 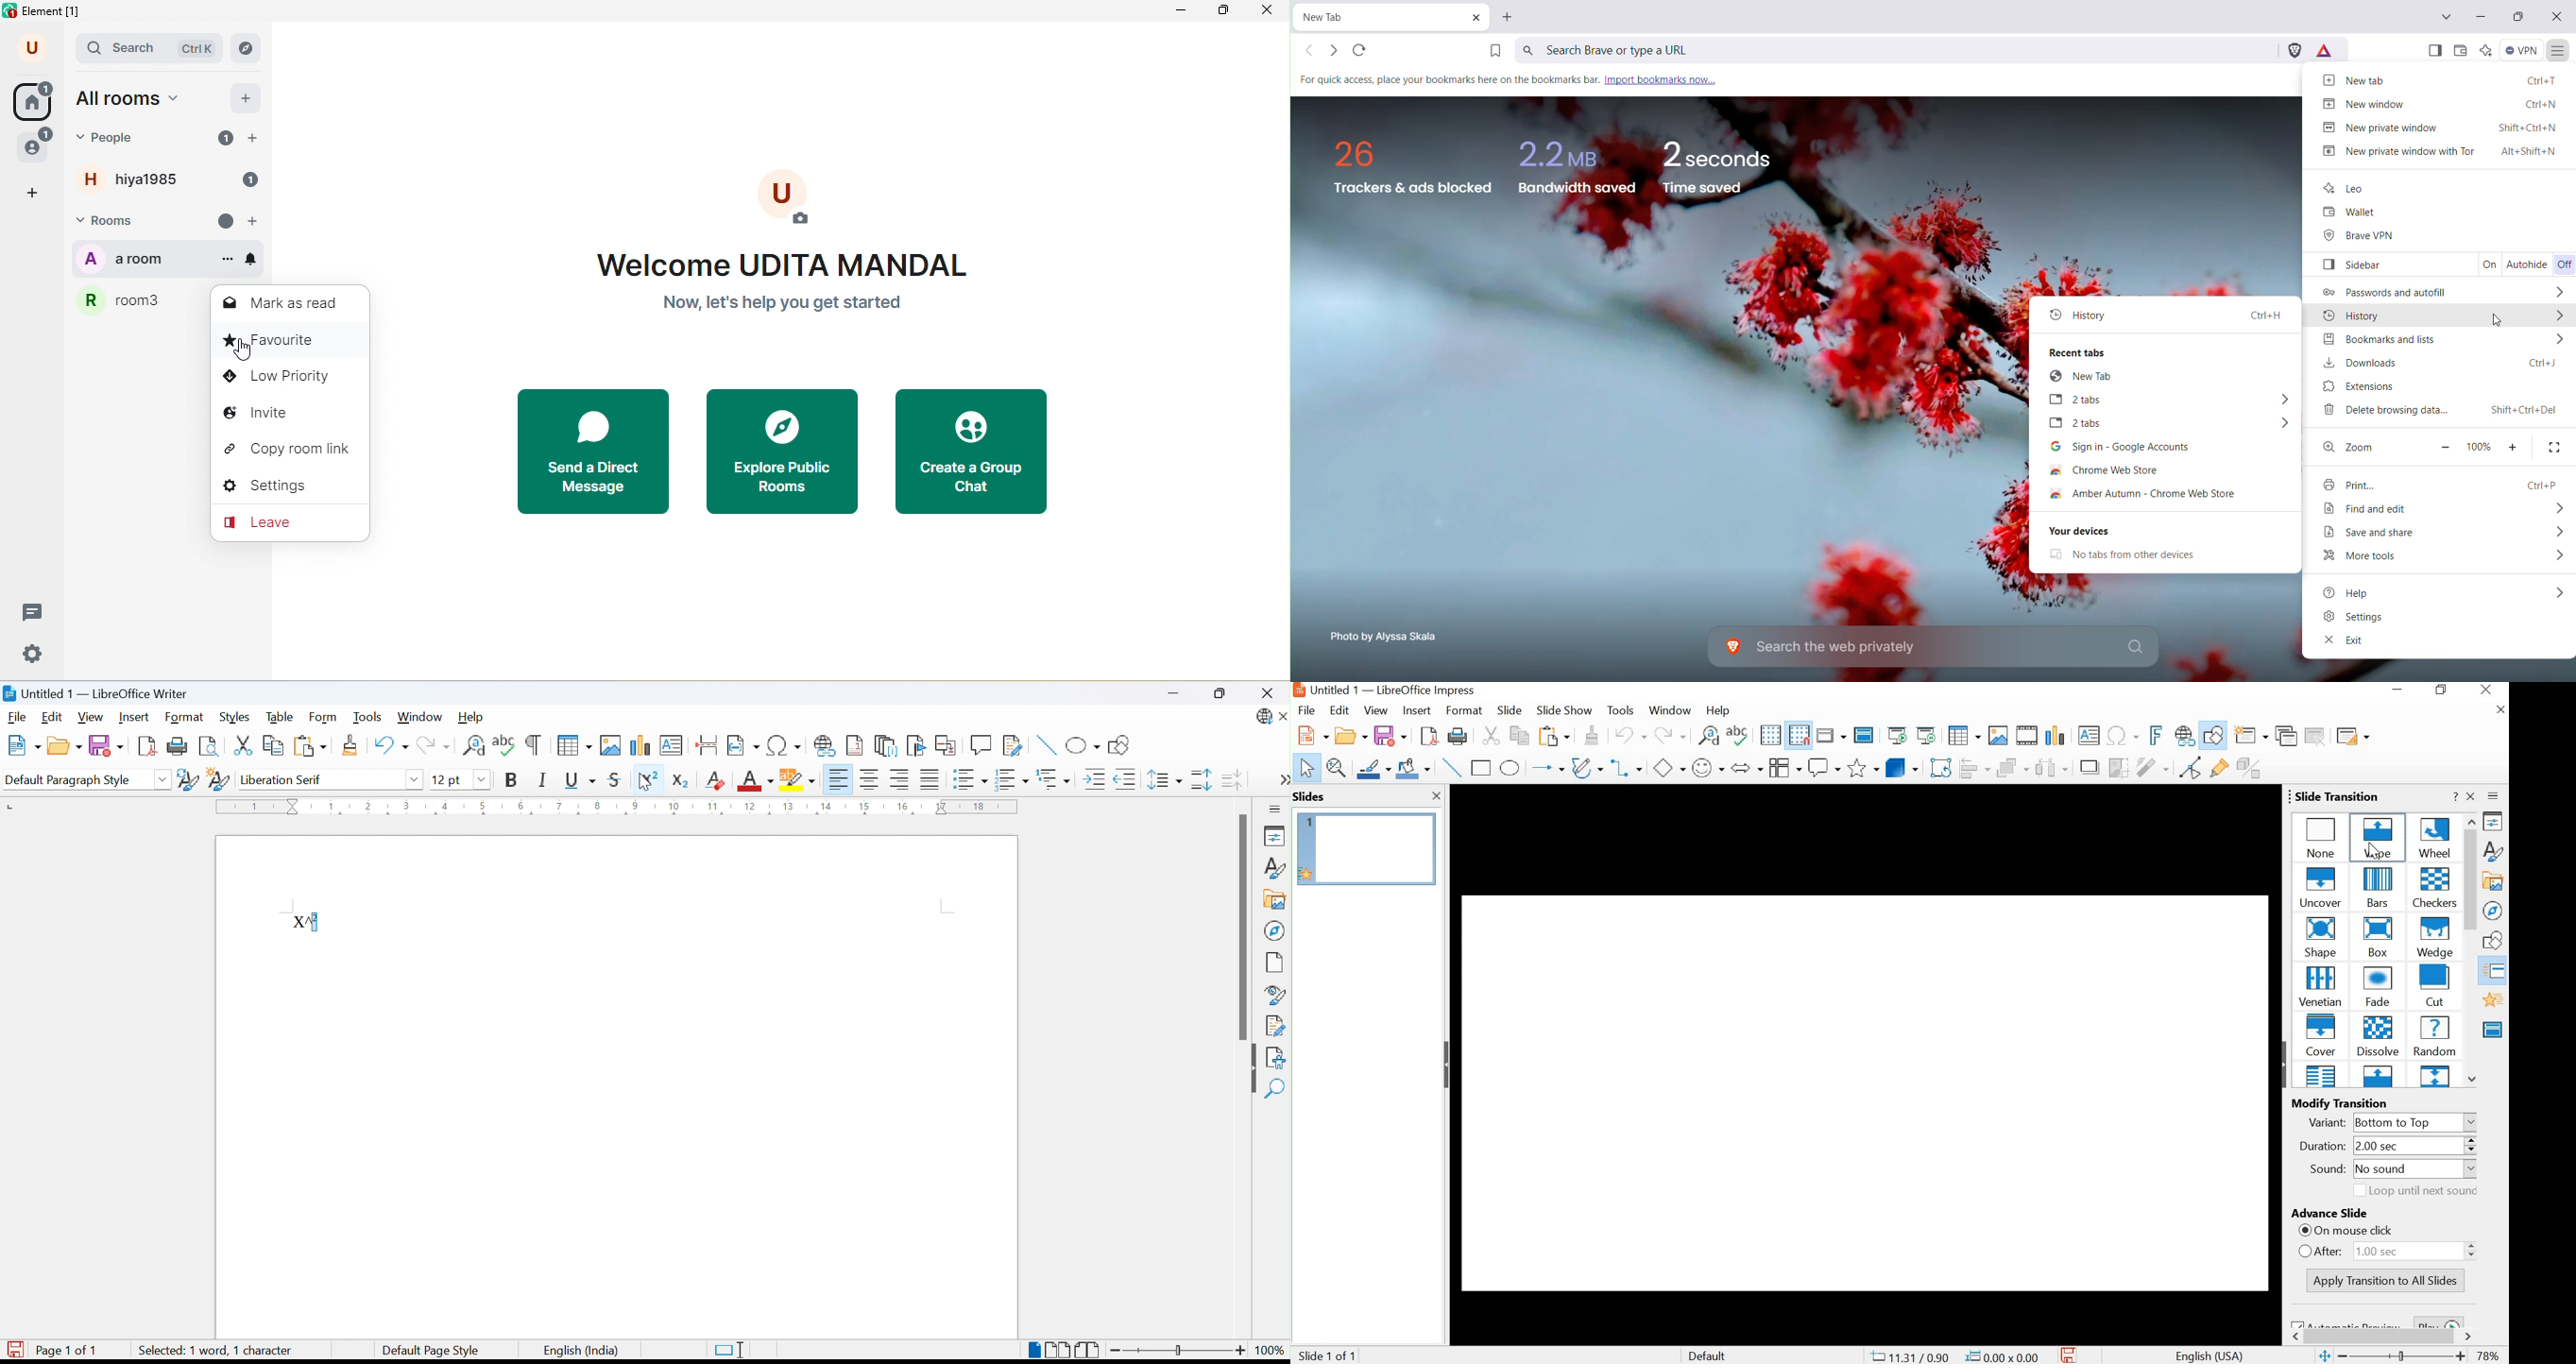 What do you see at coordinates (1904, 767) in the screenshot?
I see `3D Objects` at bounding box center [1904, 767].